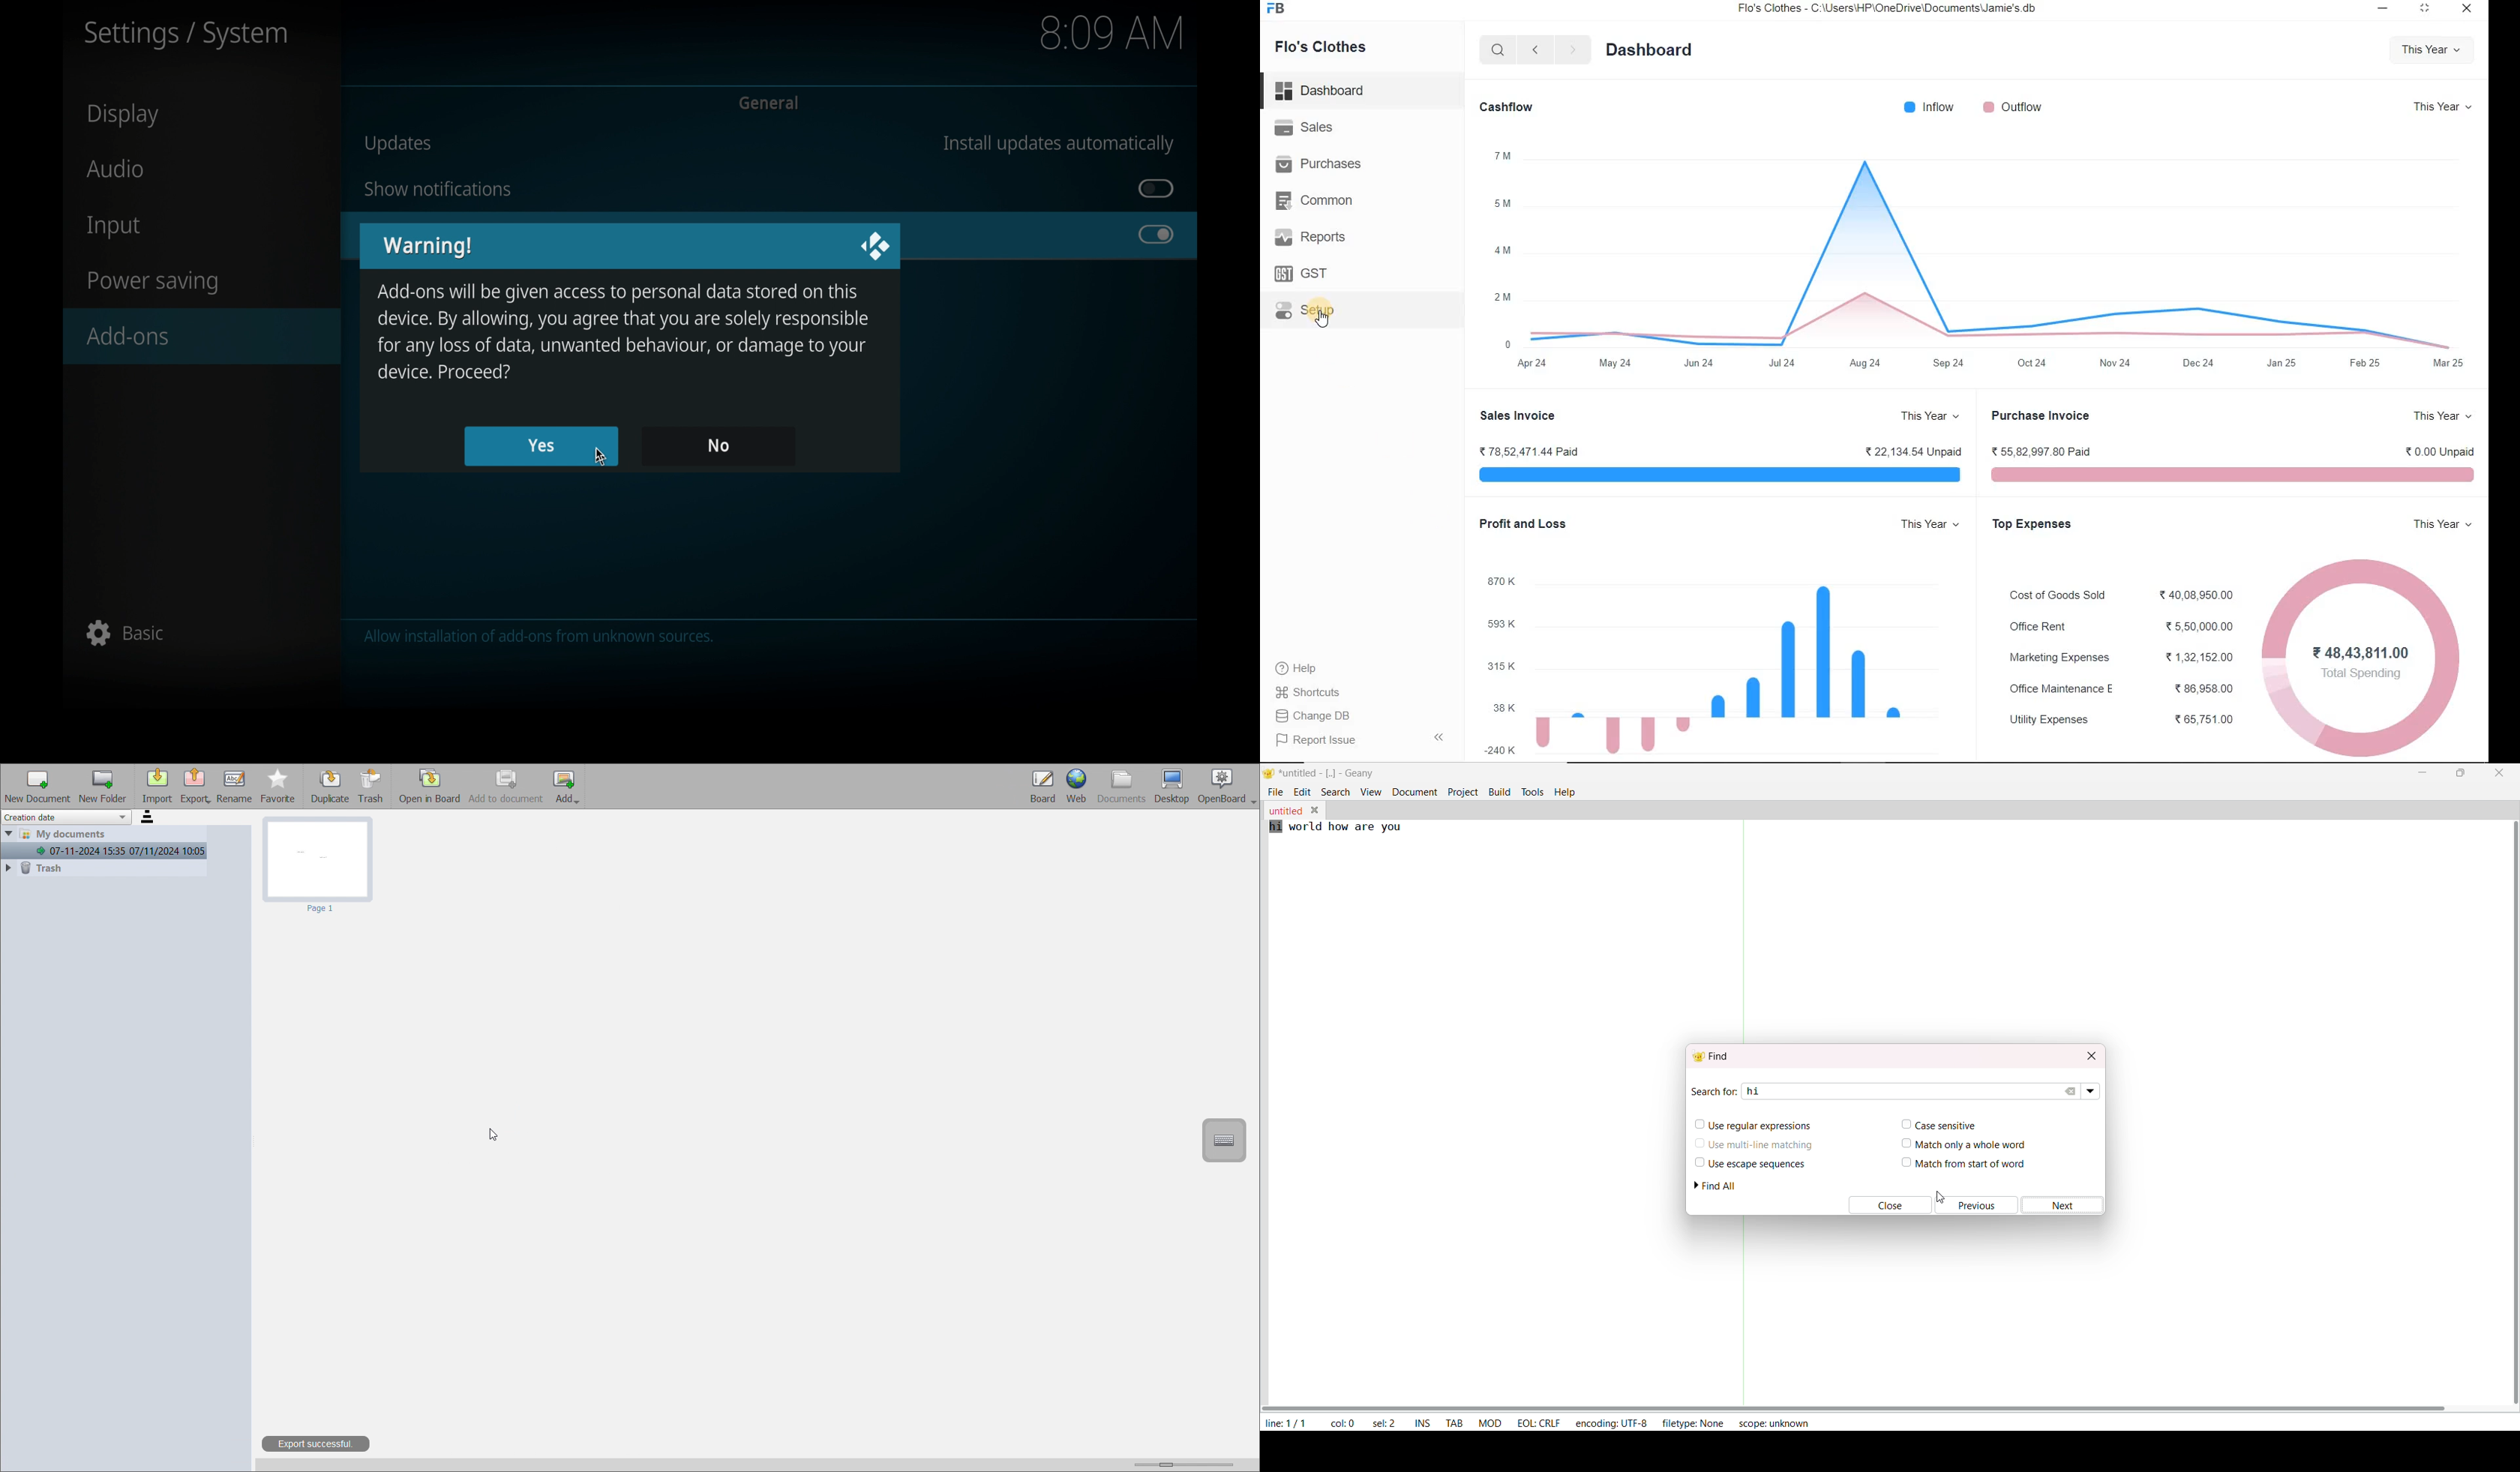  Describe the element at coordinates (372, 786) in the screenshot. I see `trash` at that location.